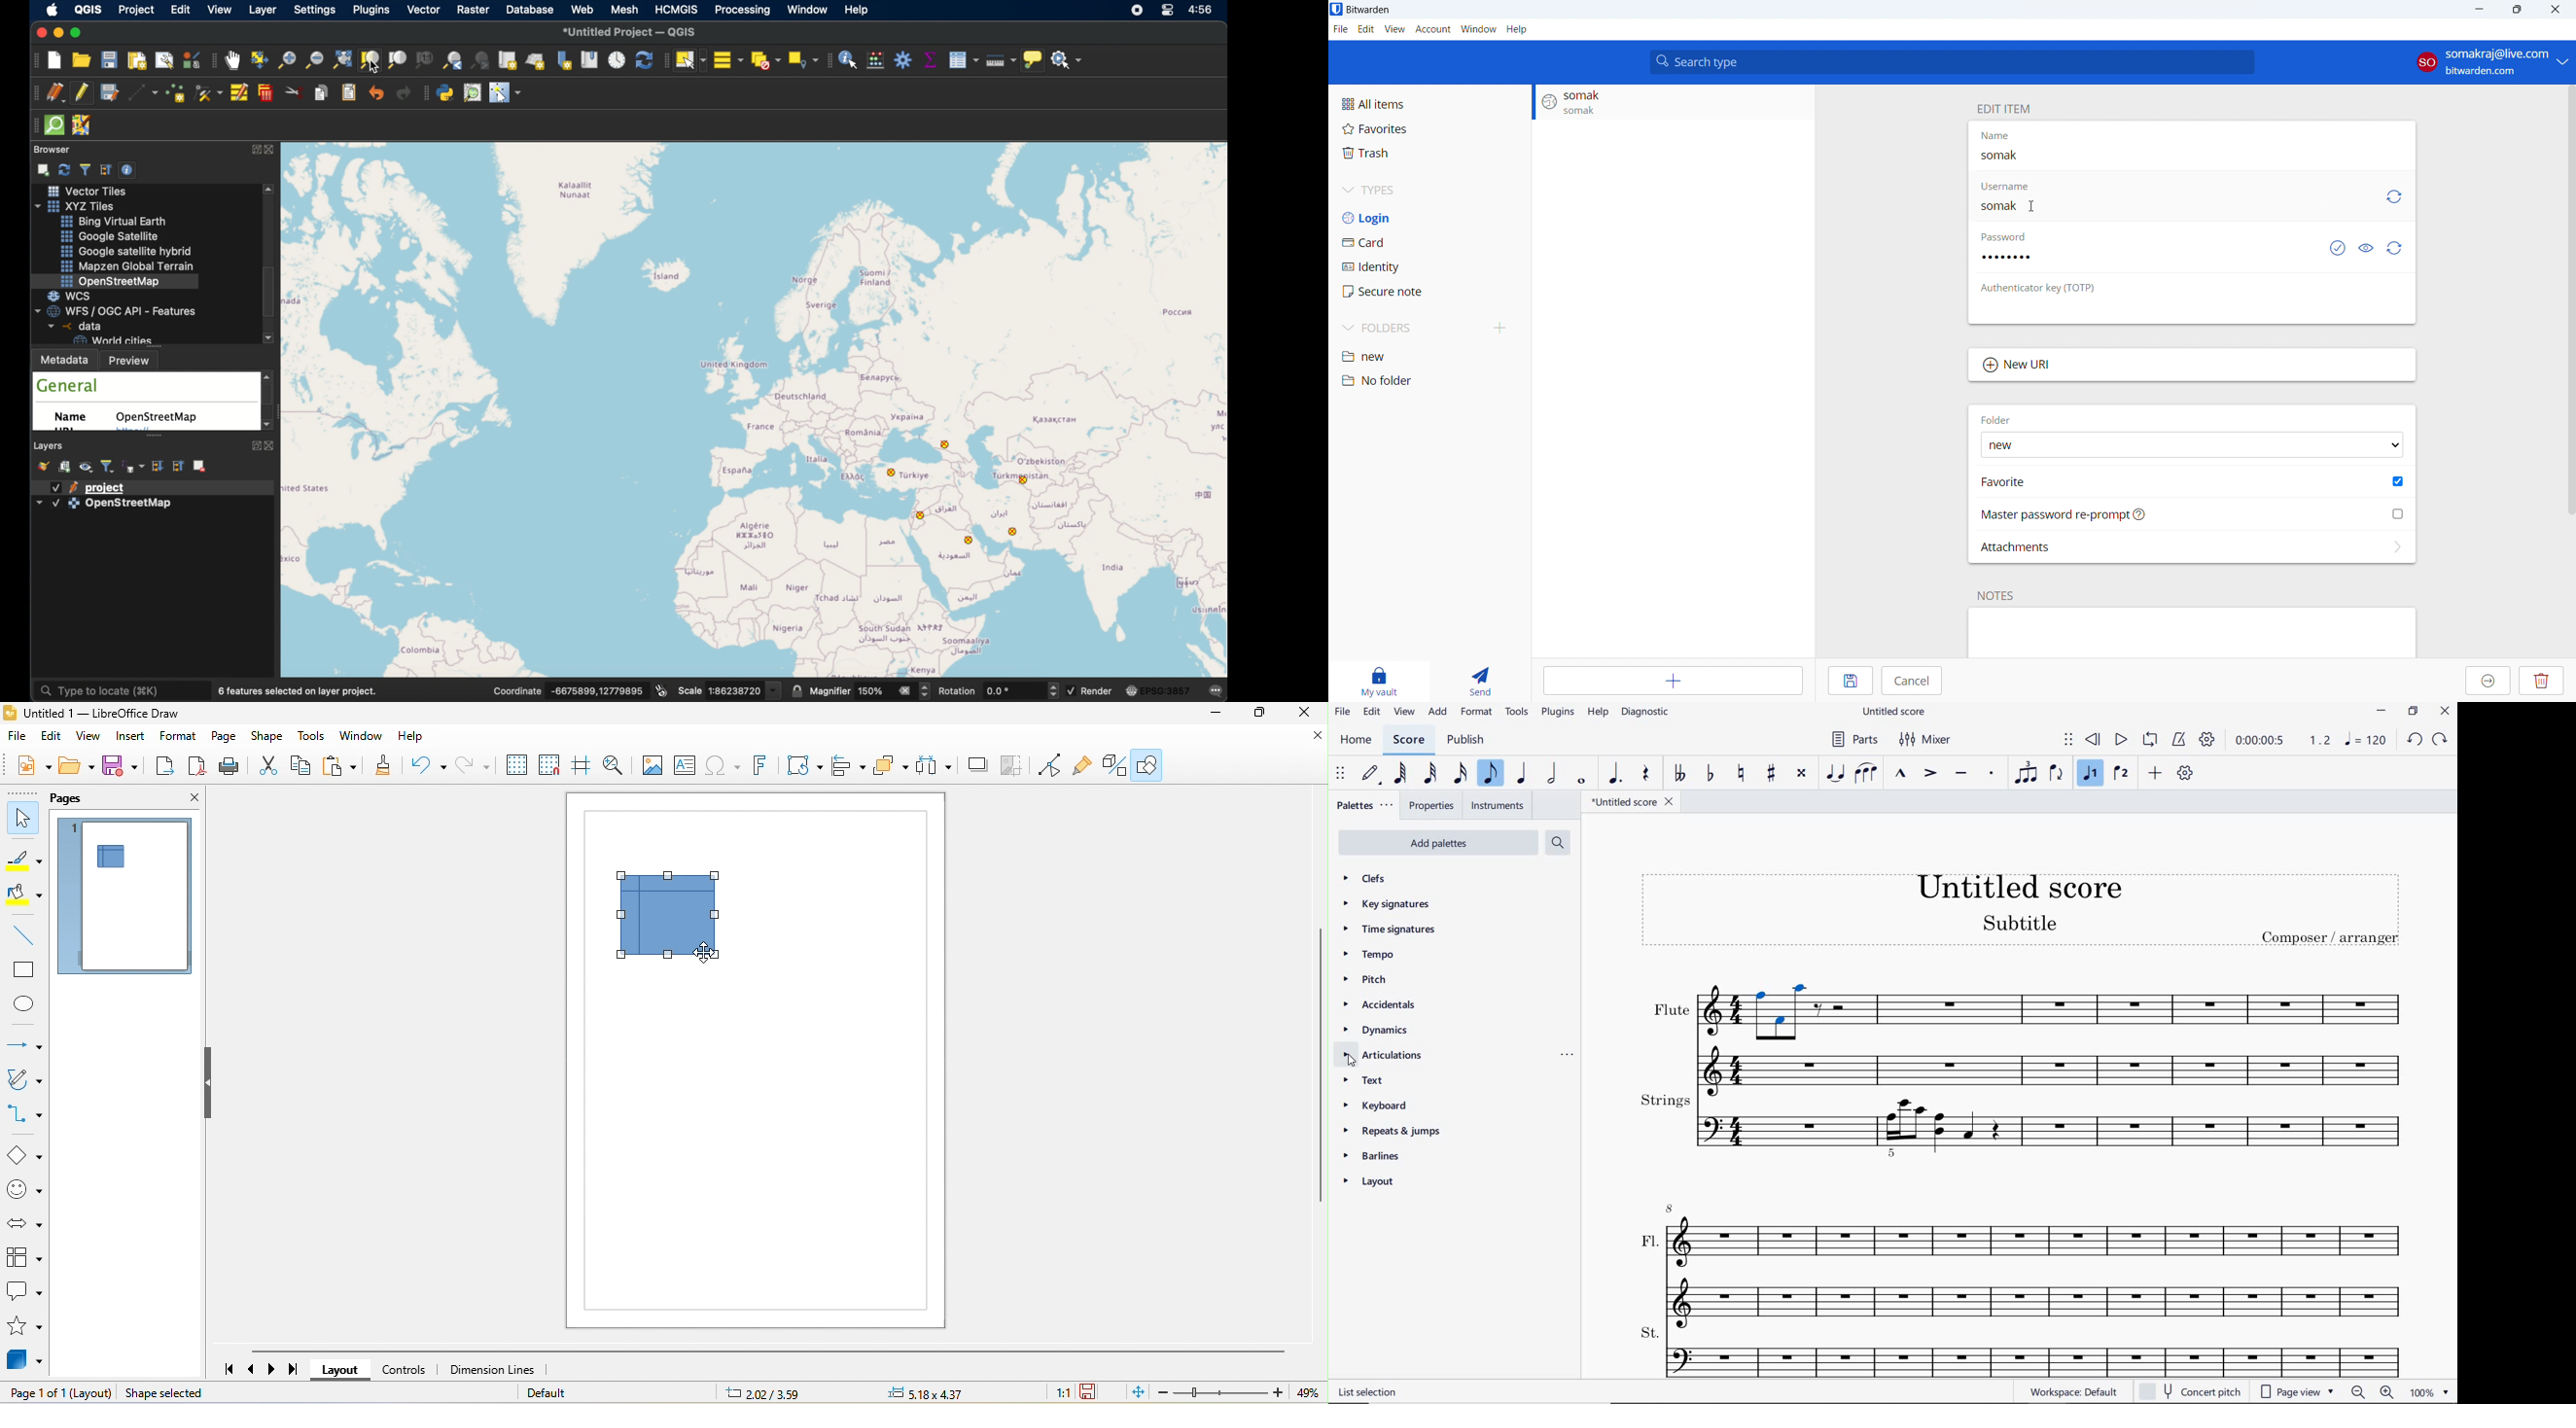 Image resolution: width=2576 pixels, height=1428 pixels. Describe the element at coordinates (802, 60) in the screenshot. I see `select by location` at that location.